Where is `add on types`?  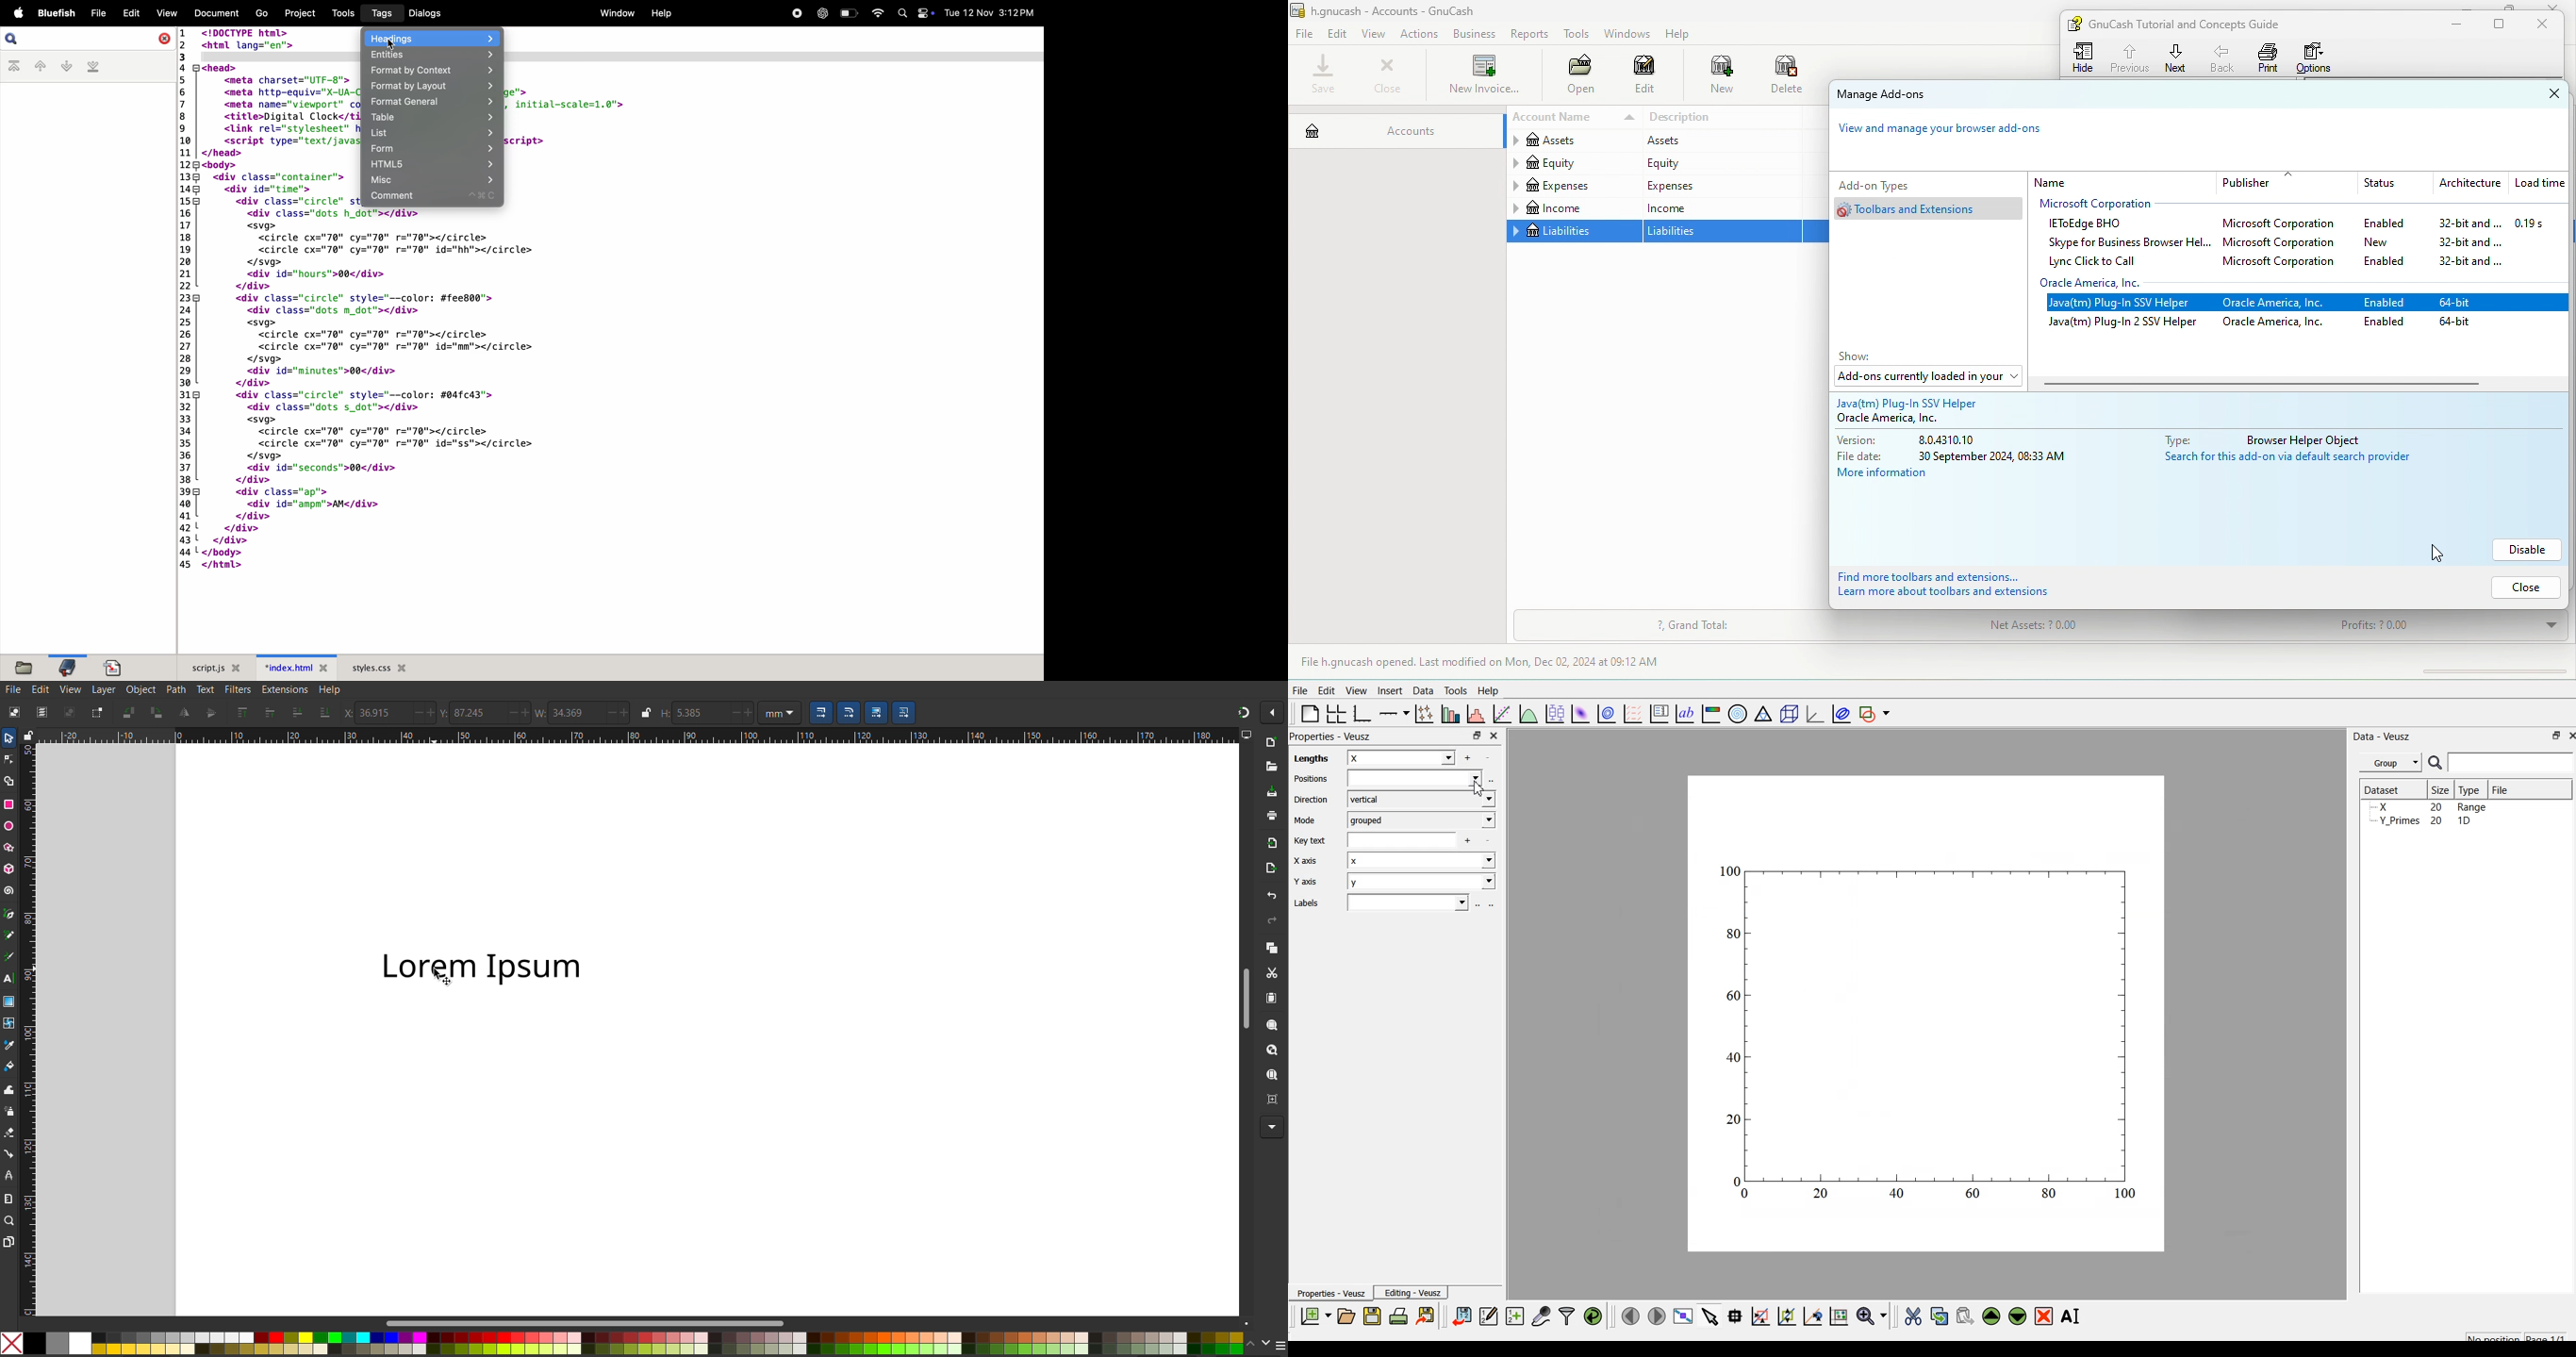
add on types is located at coordinates (1905, 184).